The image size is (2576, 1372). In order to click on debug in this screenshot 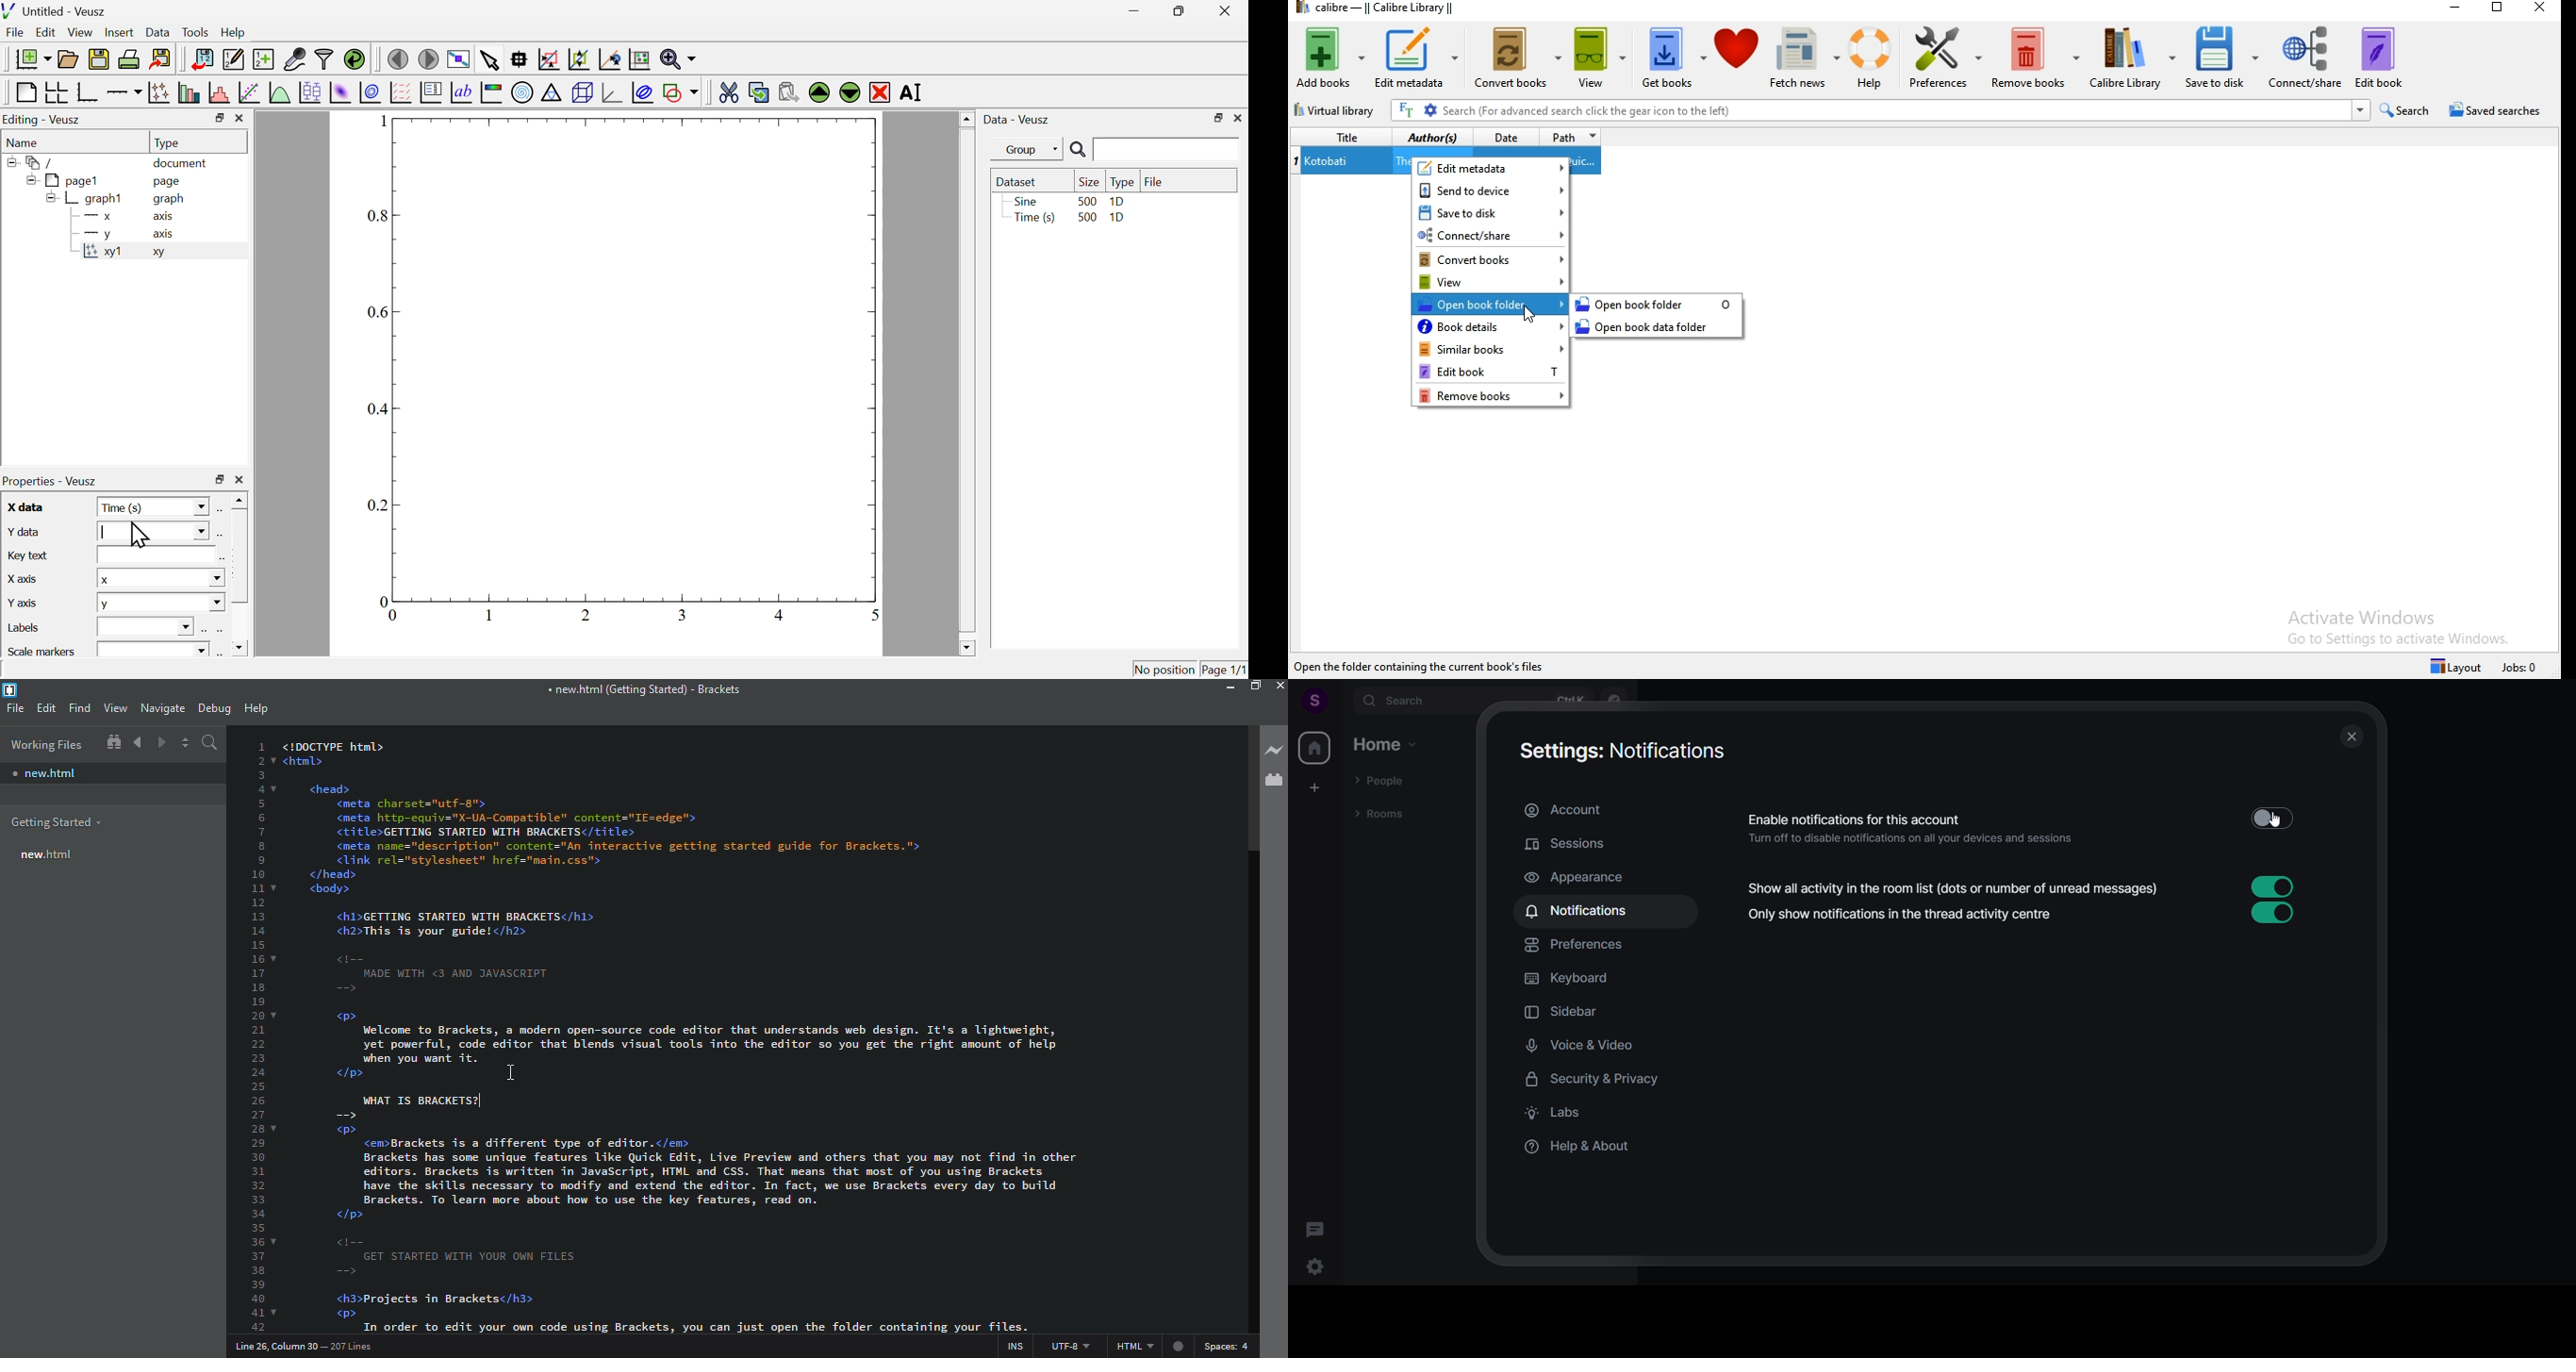, I will do `click(216, 709)`.